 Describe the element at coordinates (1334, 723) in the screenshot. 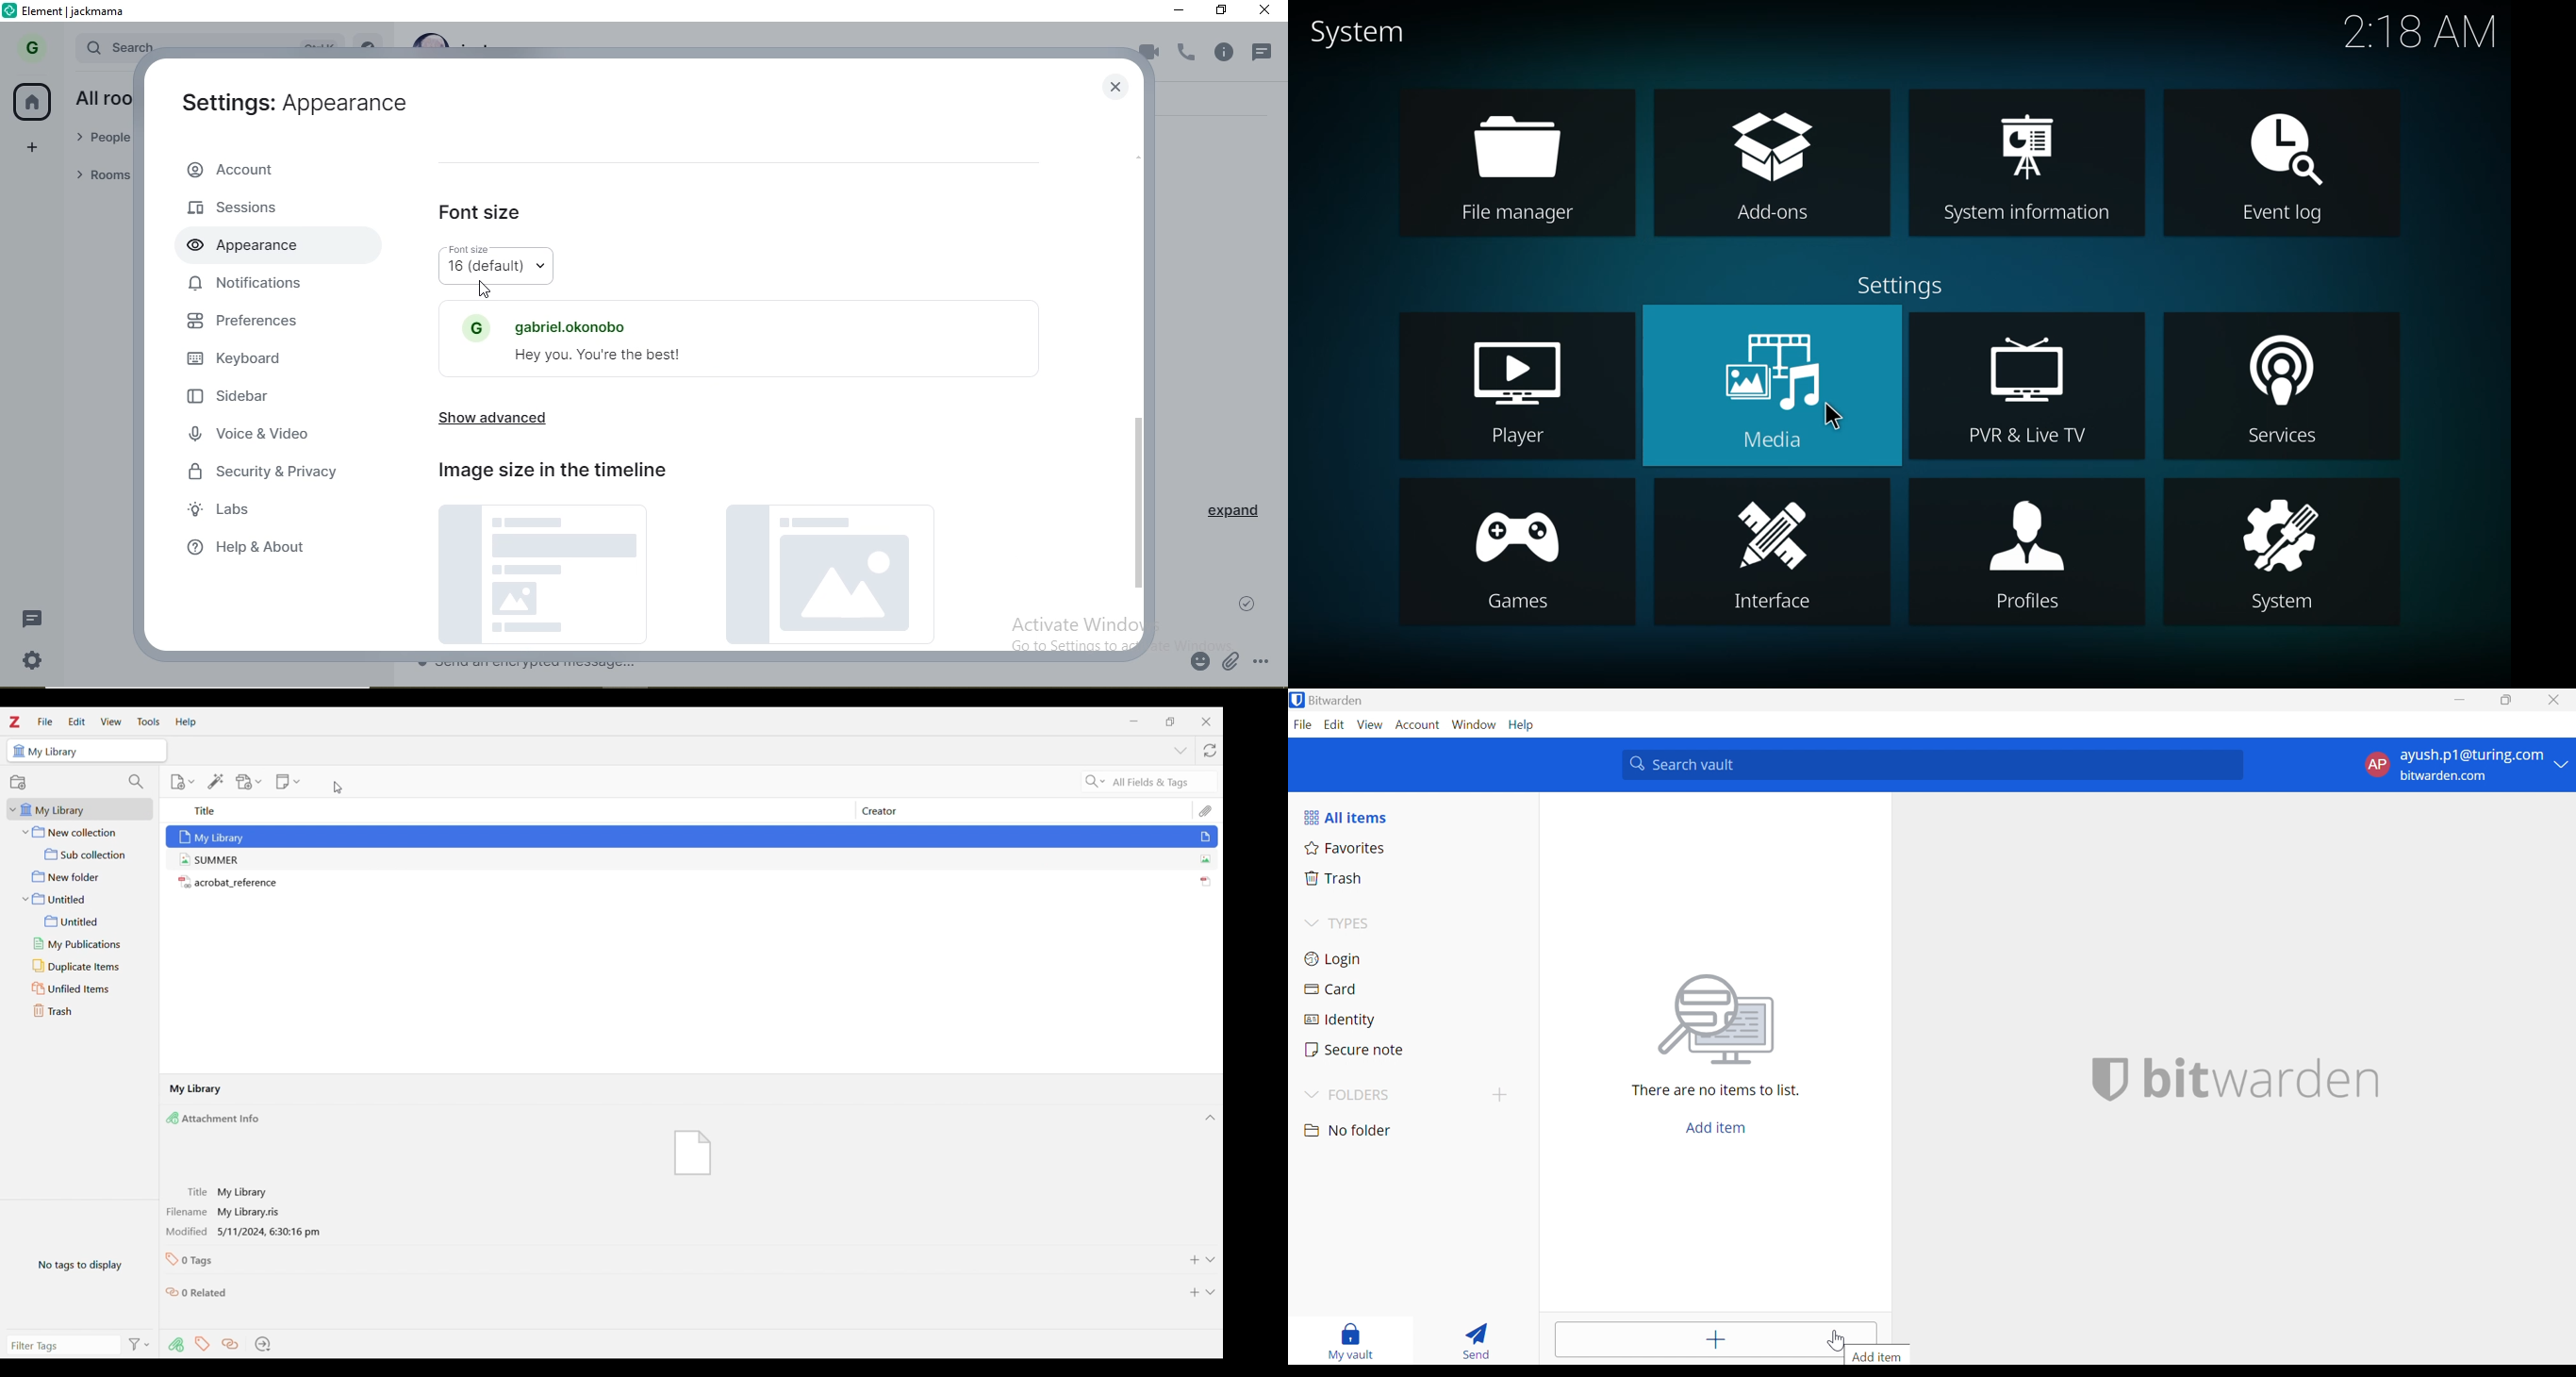

I see `Edit` at that location.